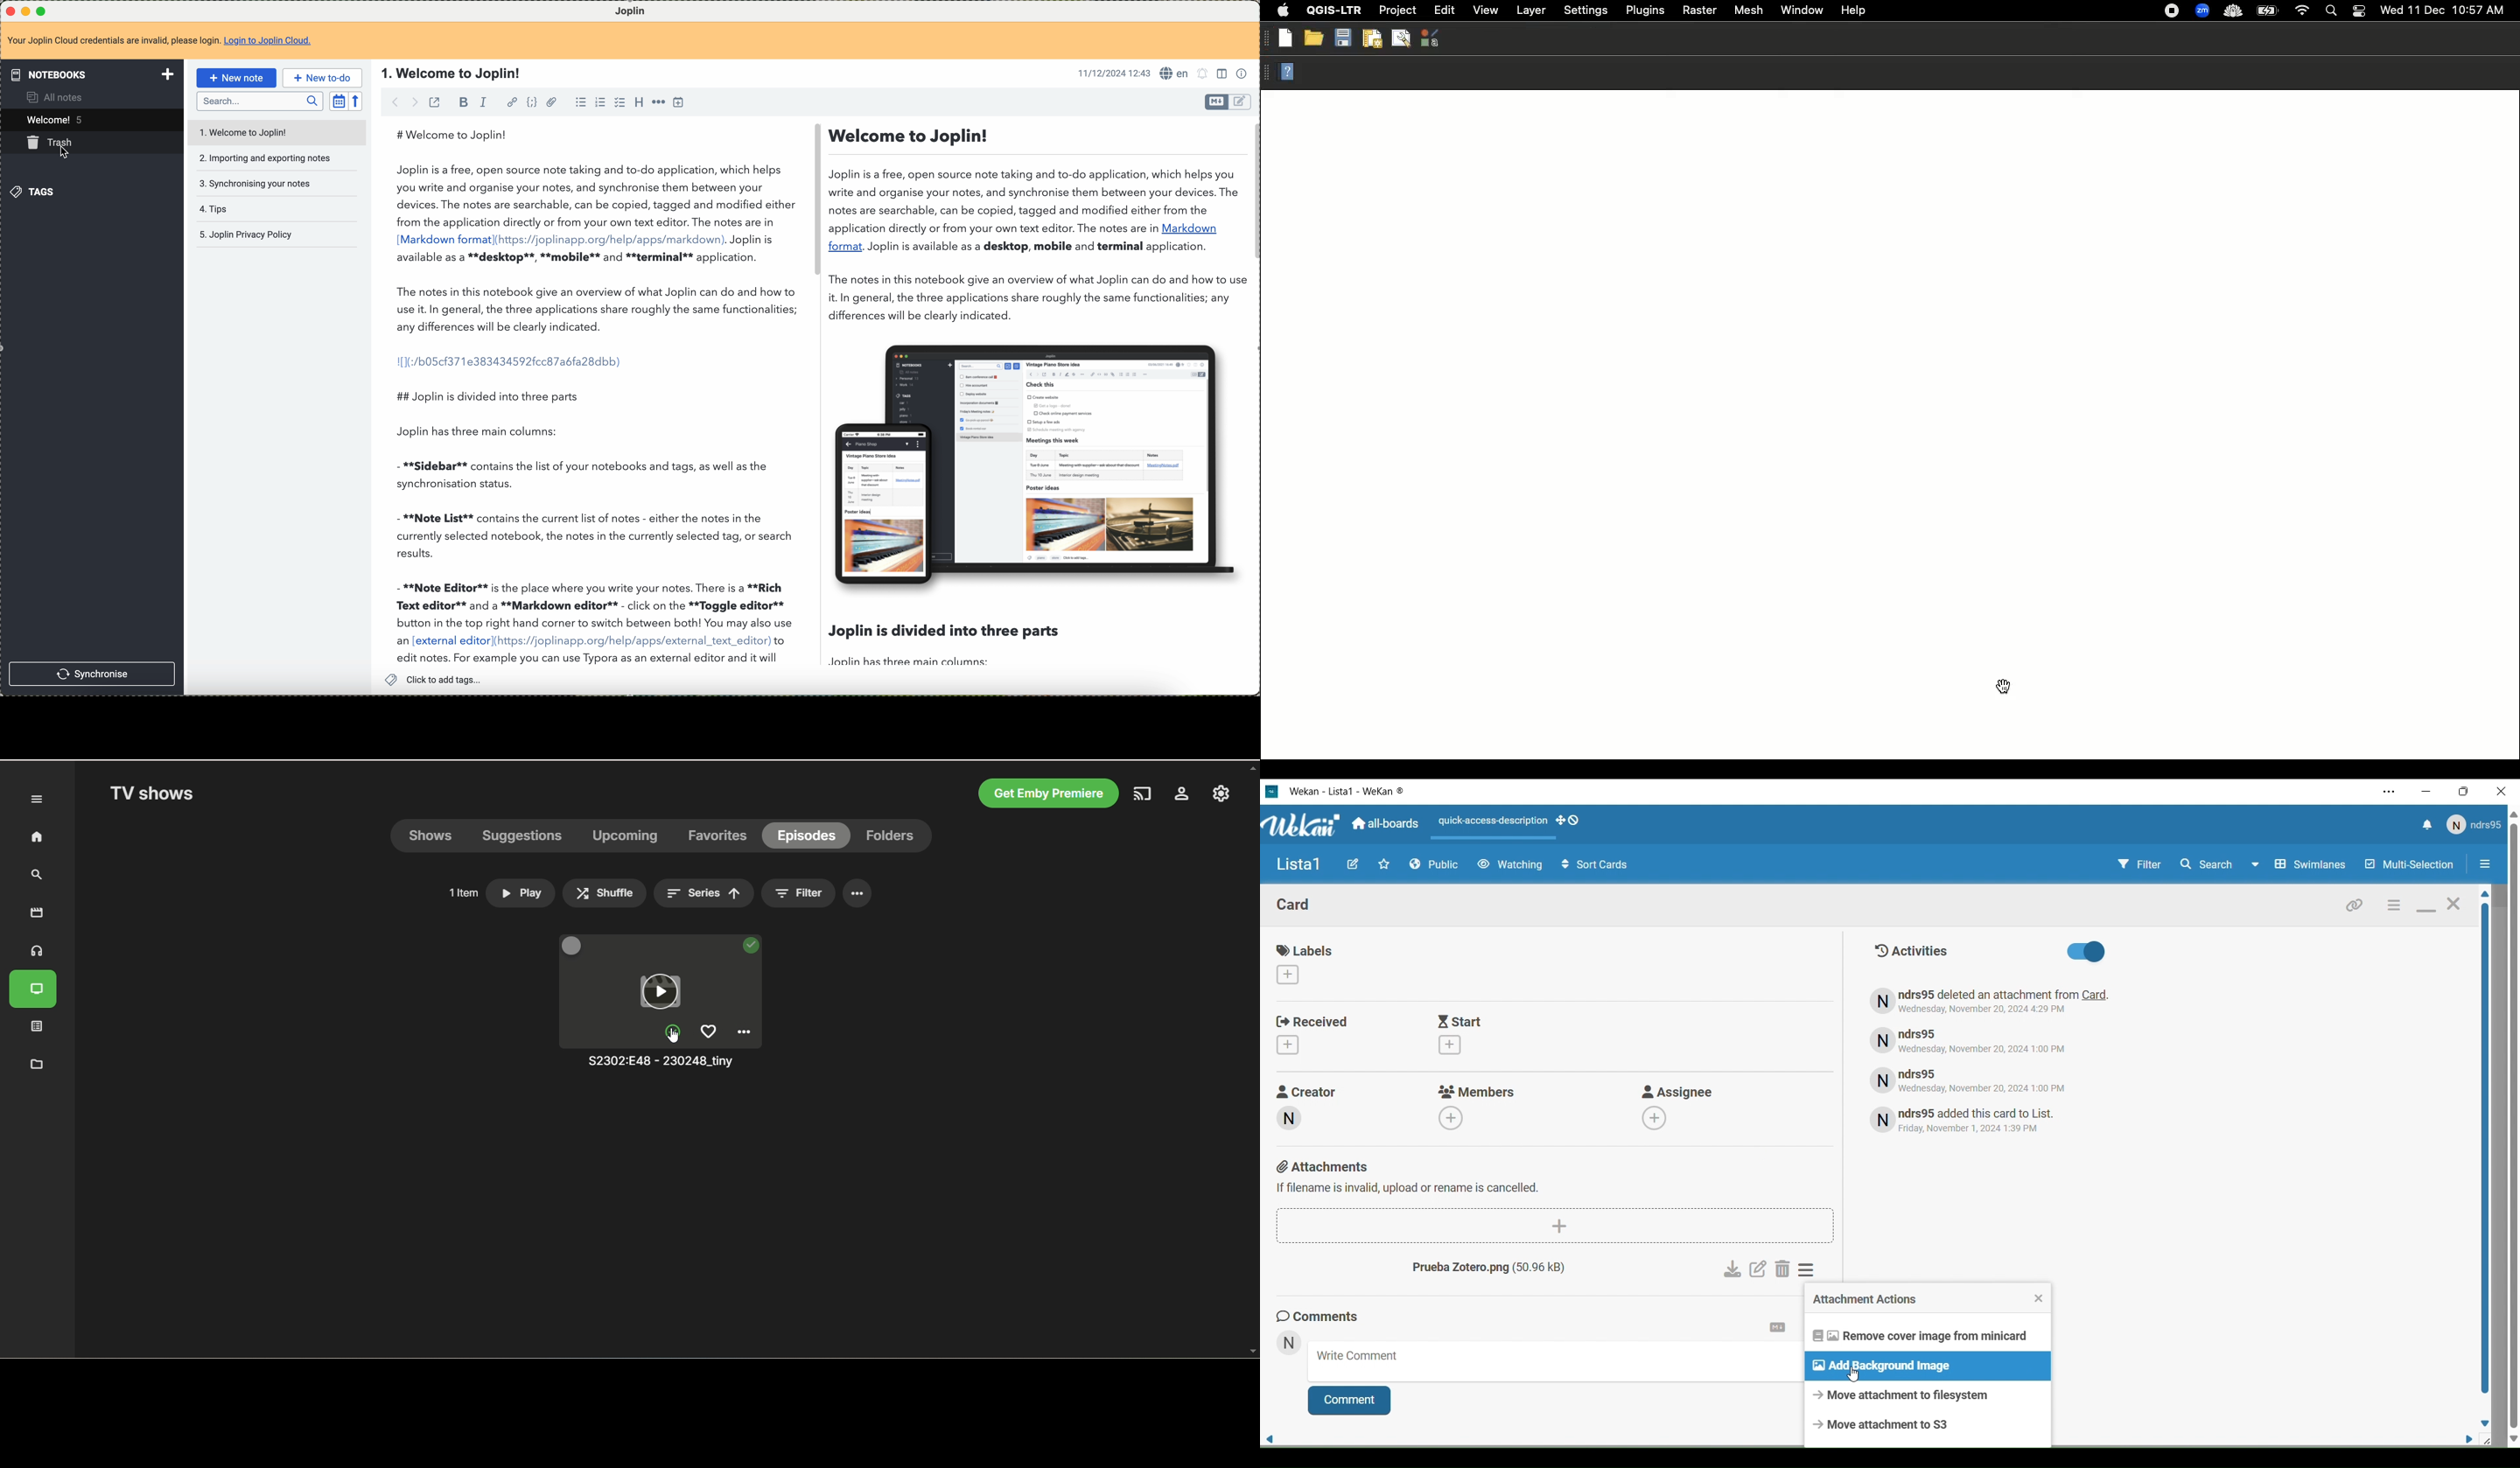 This screenshot has height=1484, width=2520. Describe the element at coordinates (2204, 11) in the screenshot. I see `Extension` at that location.